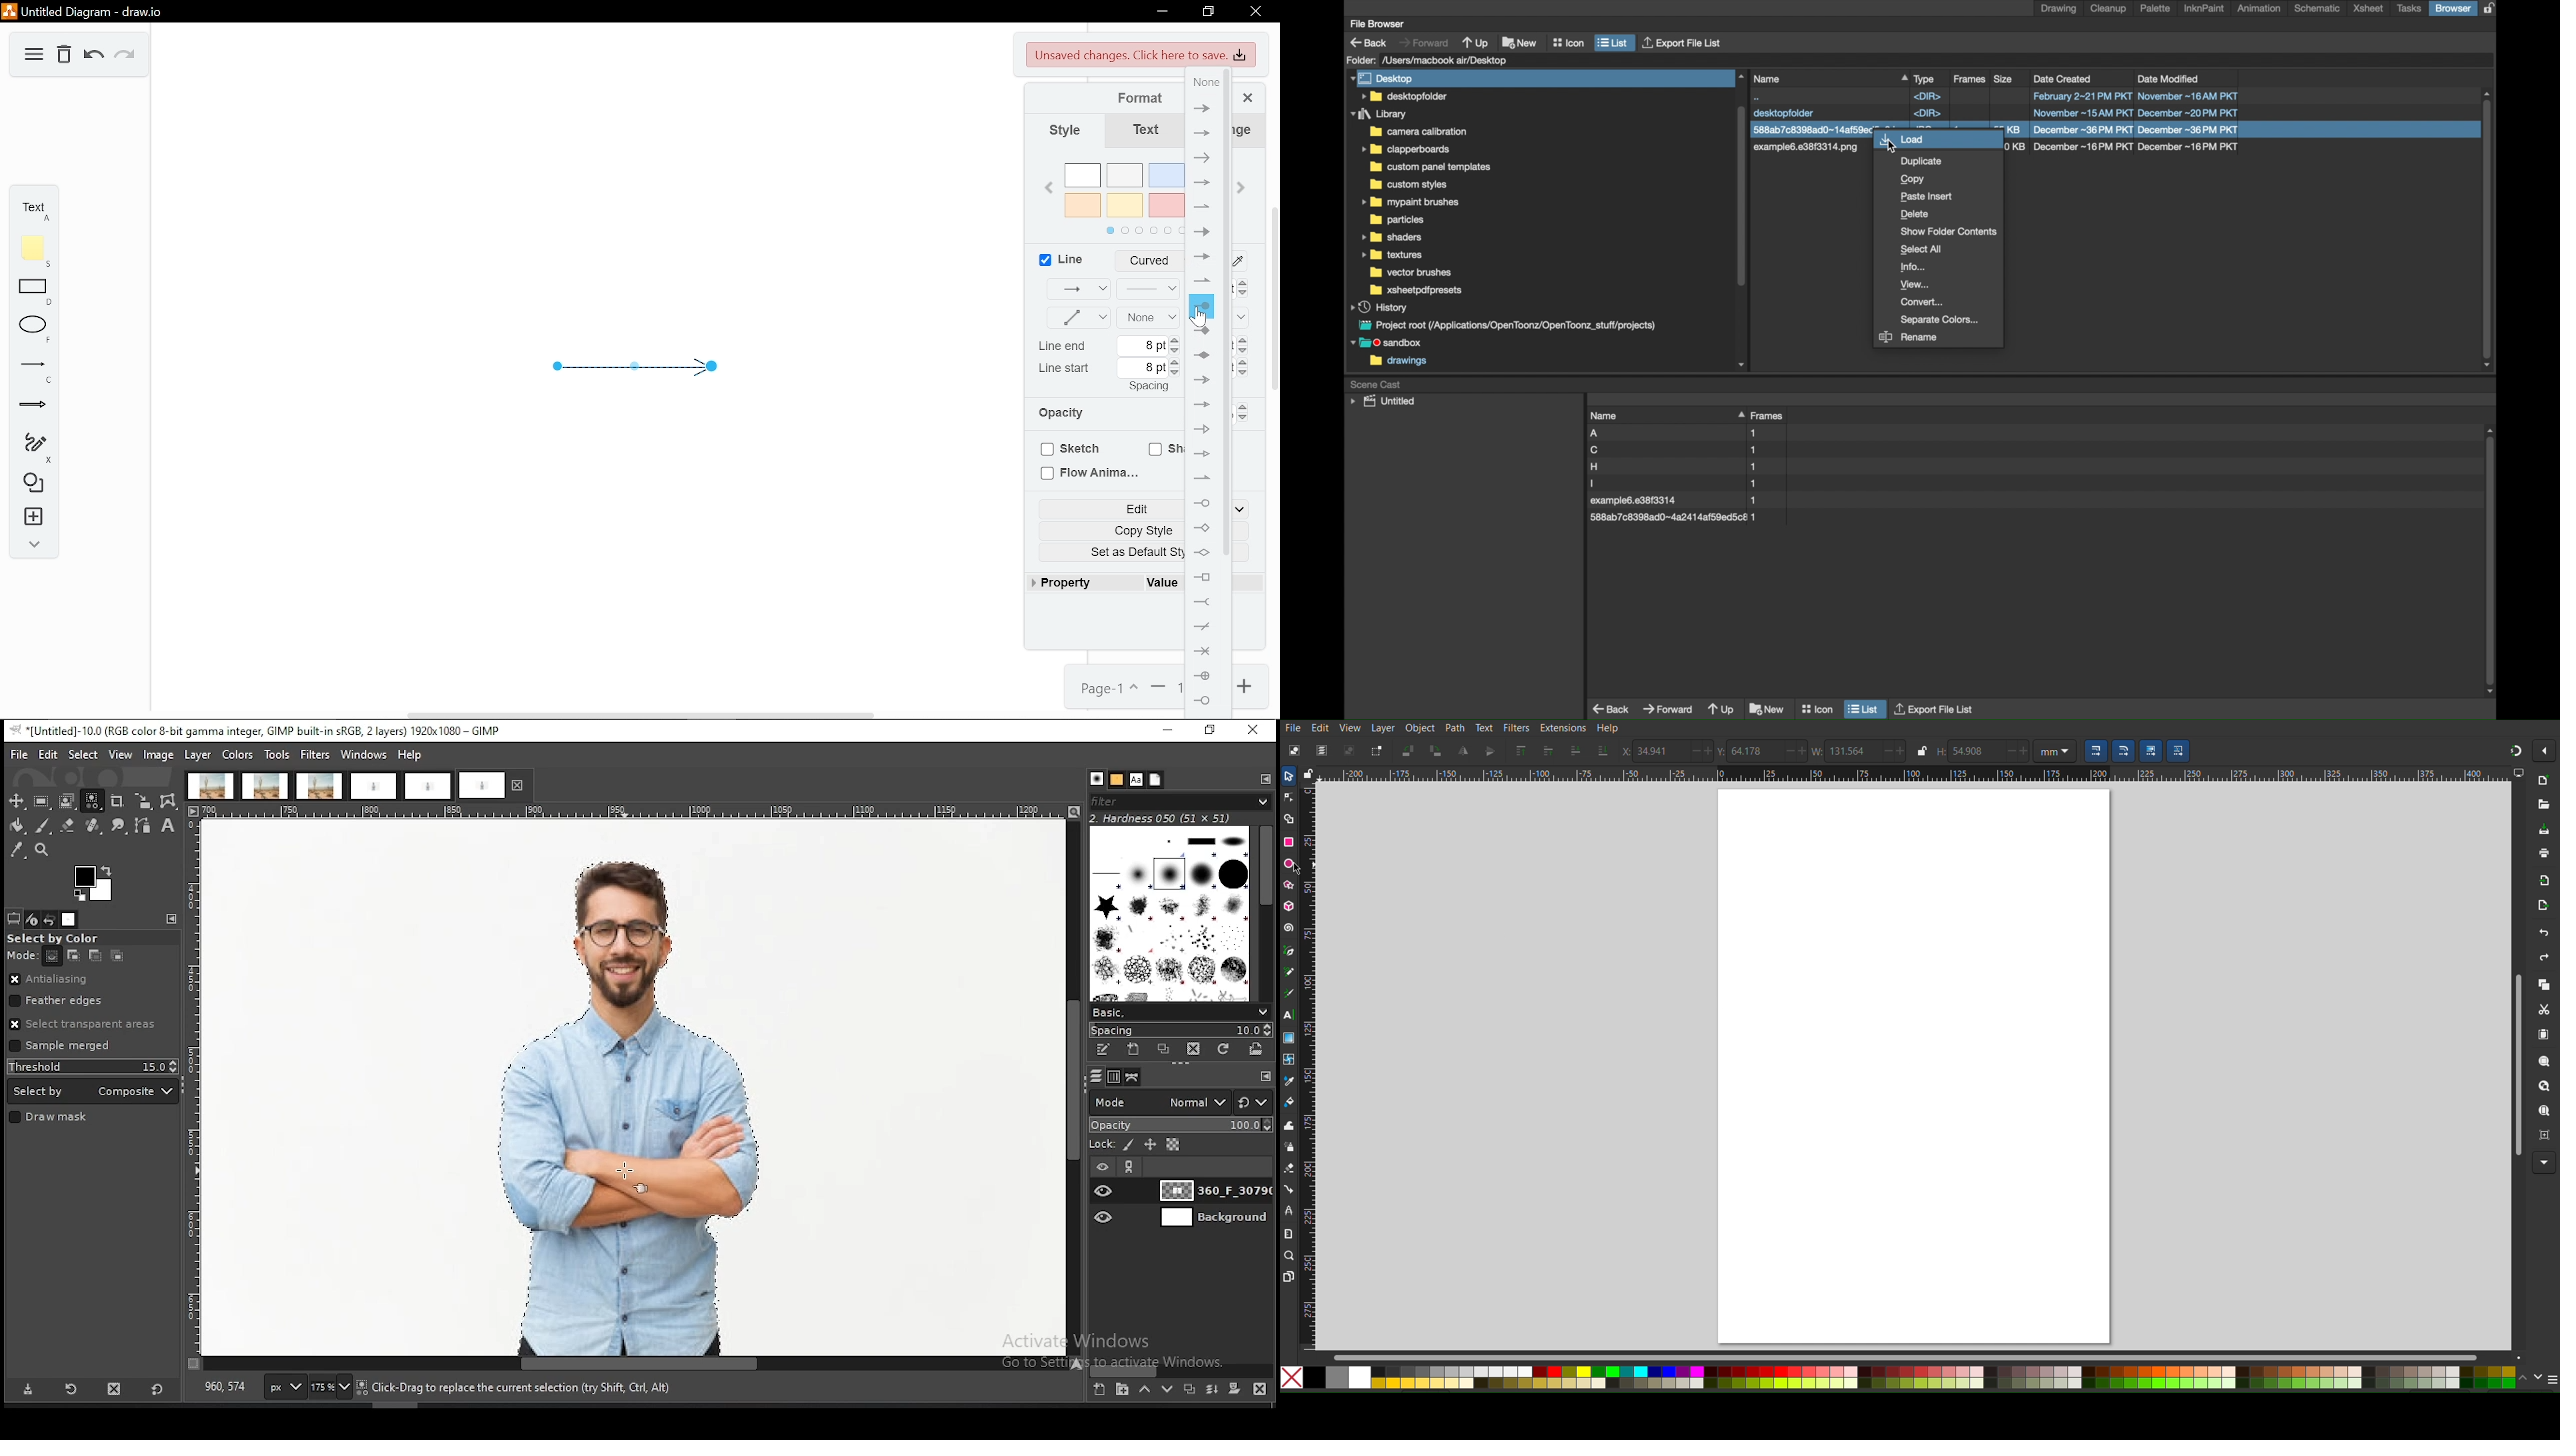  What do you see at coordinates (69, 920) in the screenshot?
I see `images` at bounding box center [69, 920].